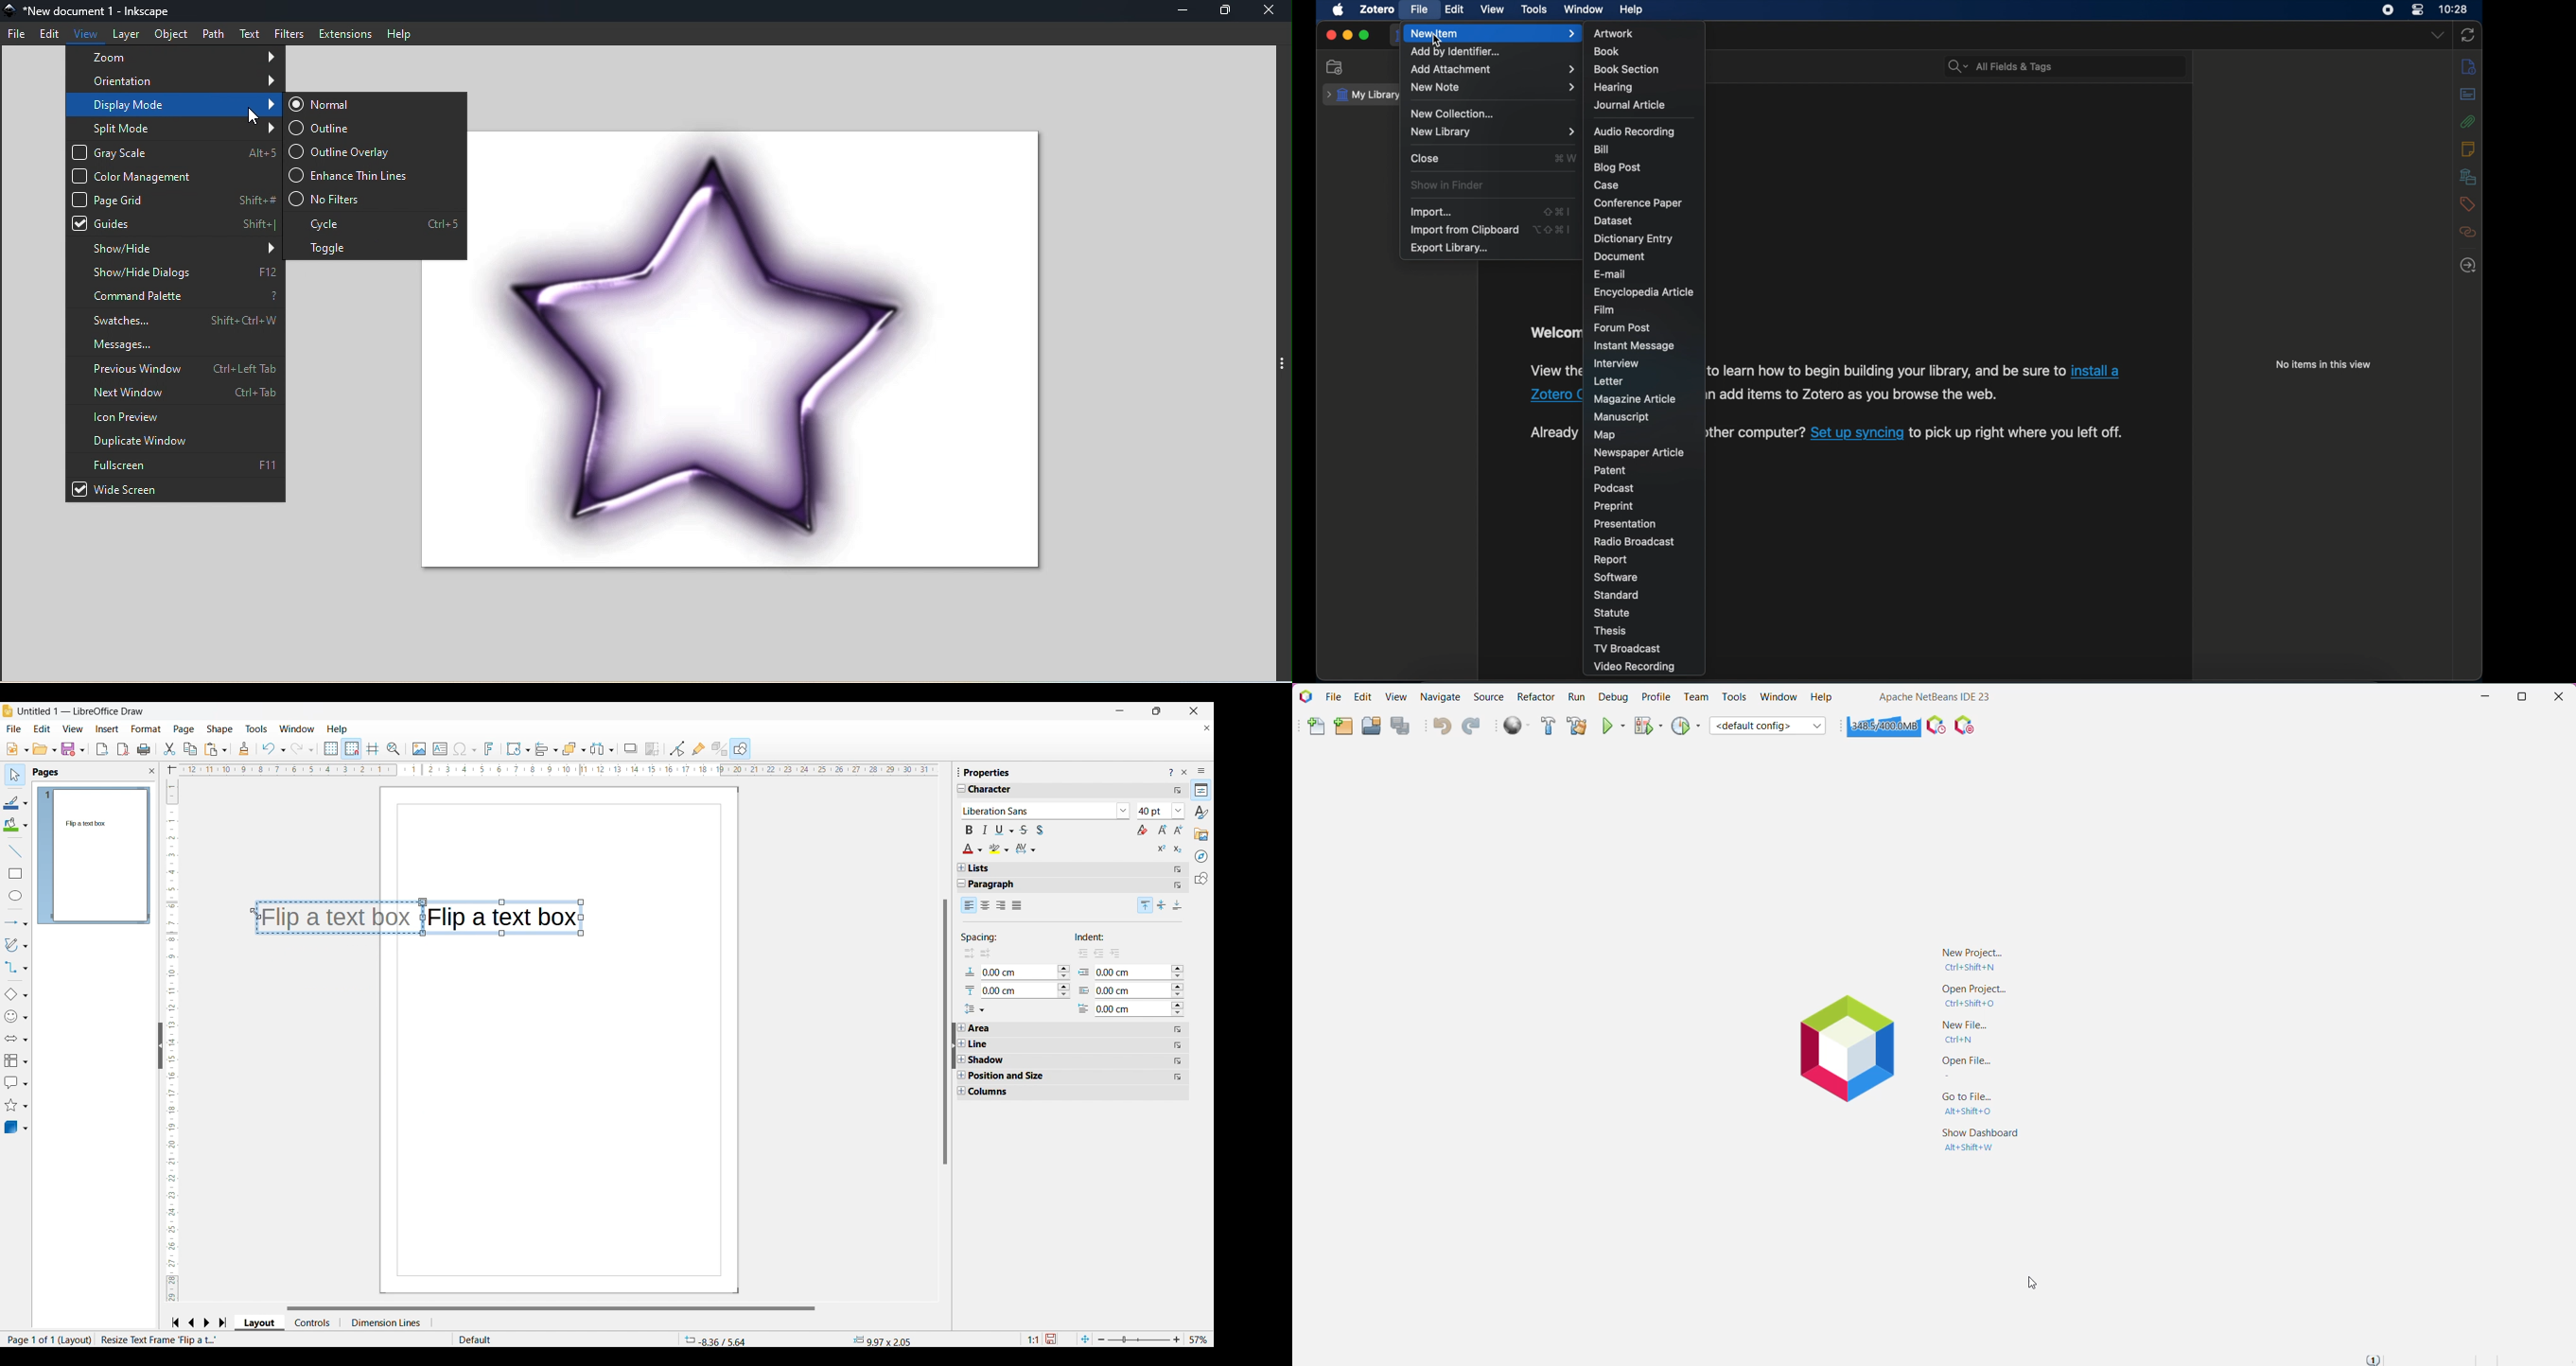 Image resolution: width=2576 pixels, height=1372 pixels. I want to click on Toggle shadow, so click(1040, 830).